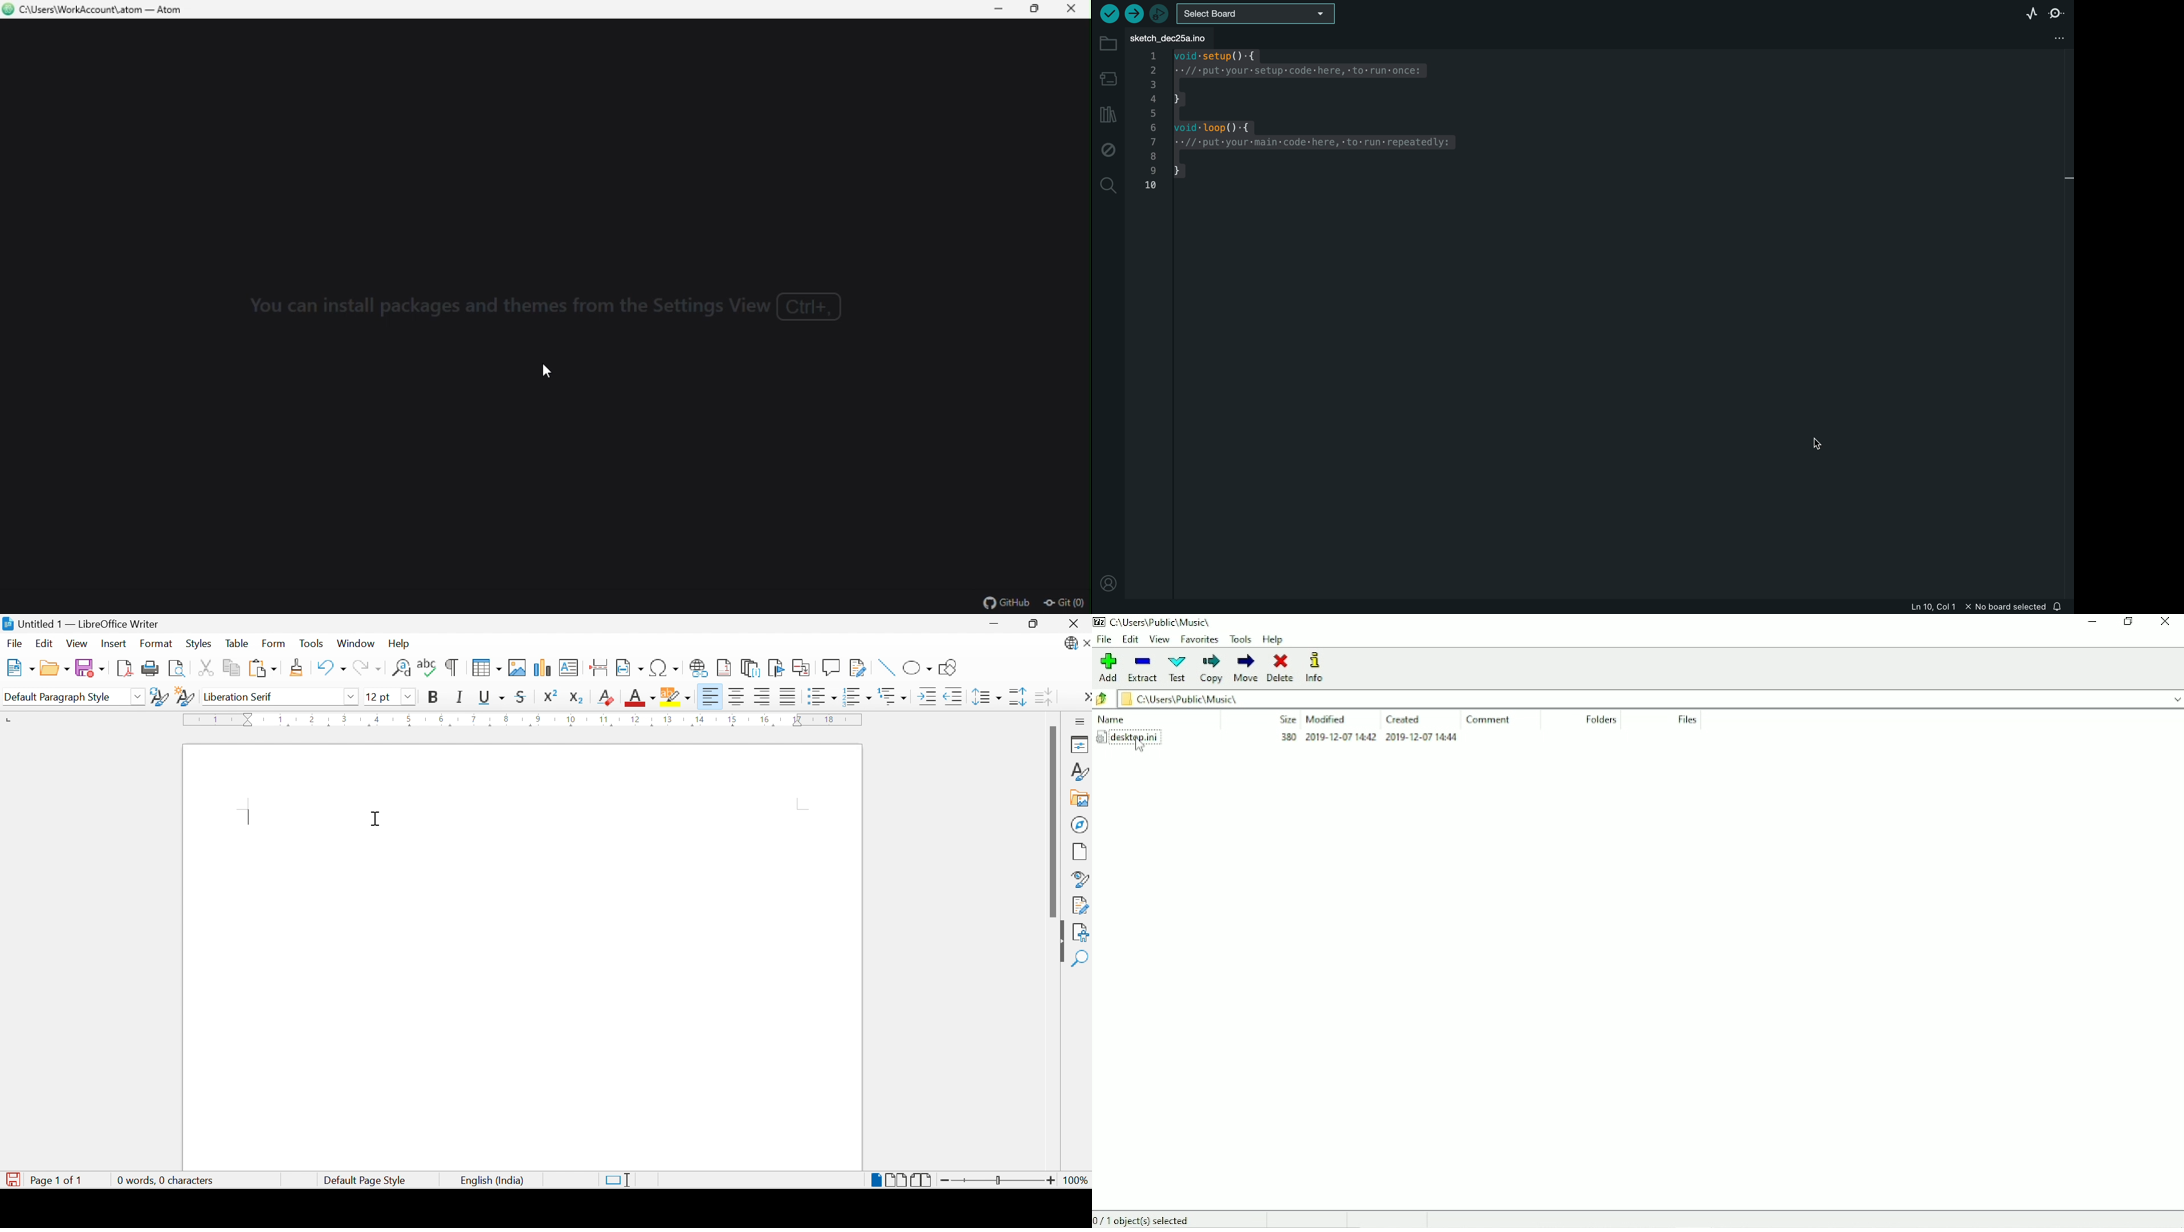 The width and height of the screenshot is (2184, 1232). I want to click on serial  plotter, so click(2031, 12).